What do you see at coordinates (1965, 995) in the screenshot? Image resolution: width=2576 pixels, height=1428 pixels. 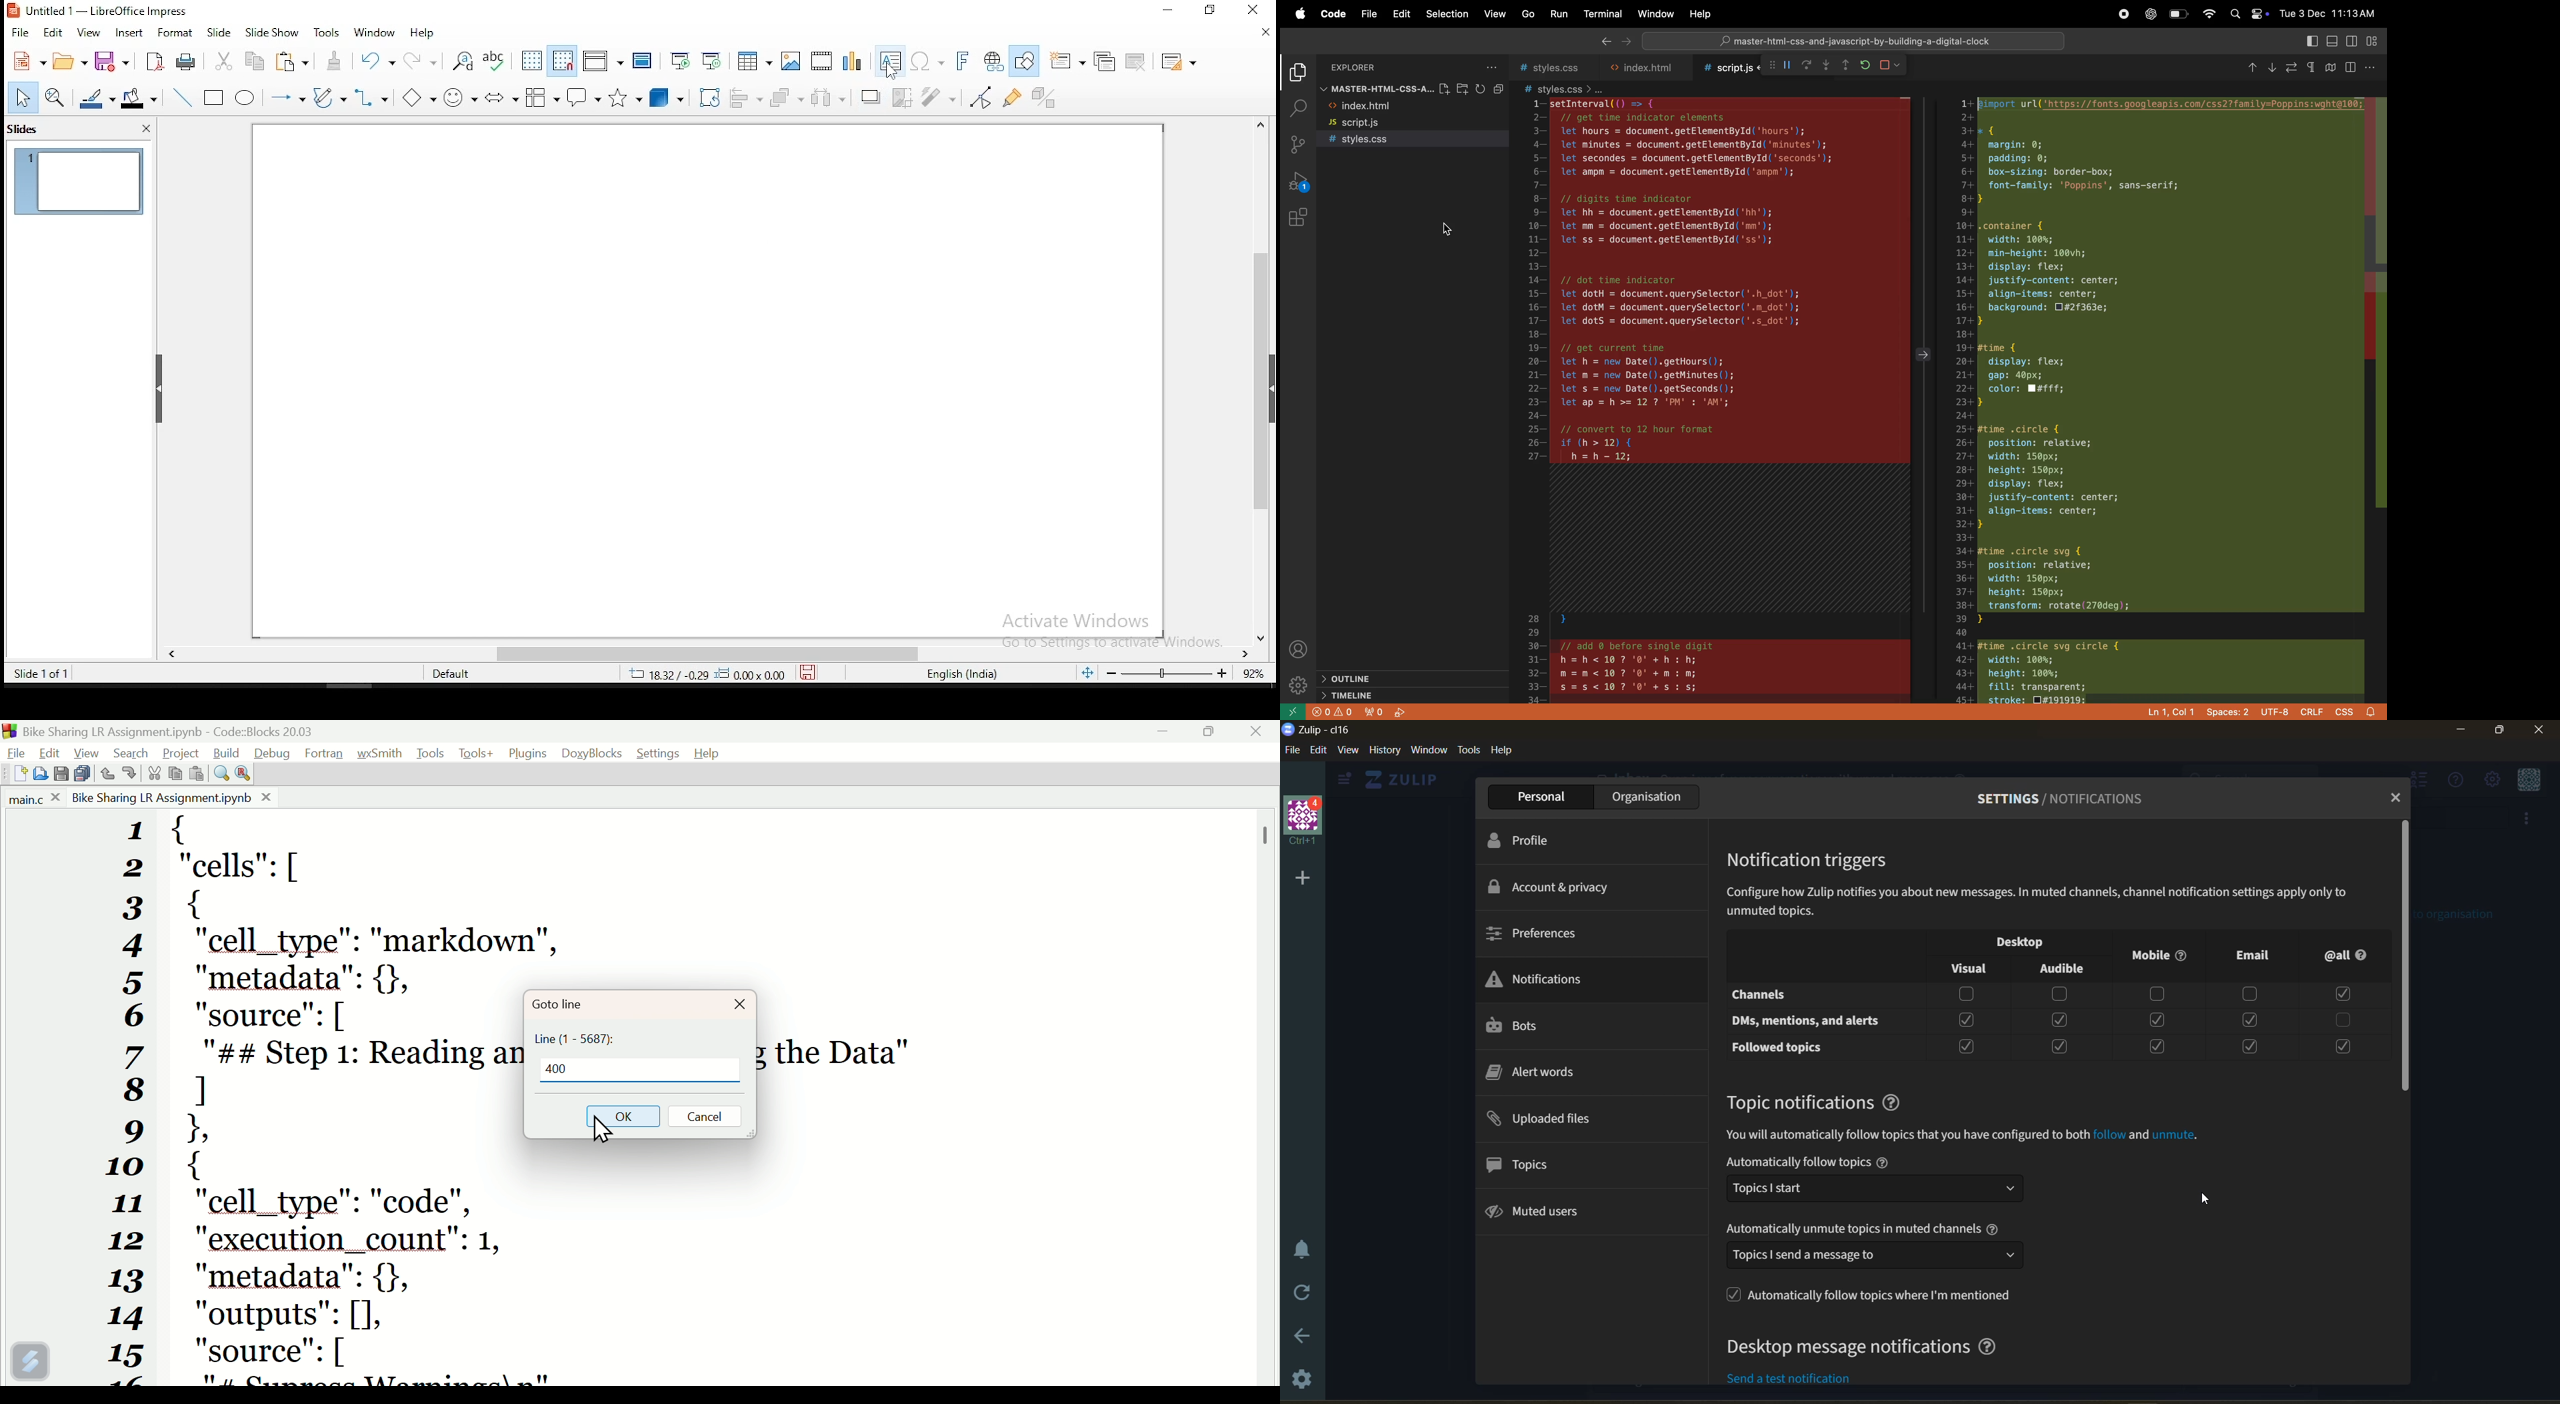 I see `Checkbox` at bounding box center [1965, 995].